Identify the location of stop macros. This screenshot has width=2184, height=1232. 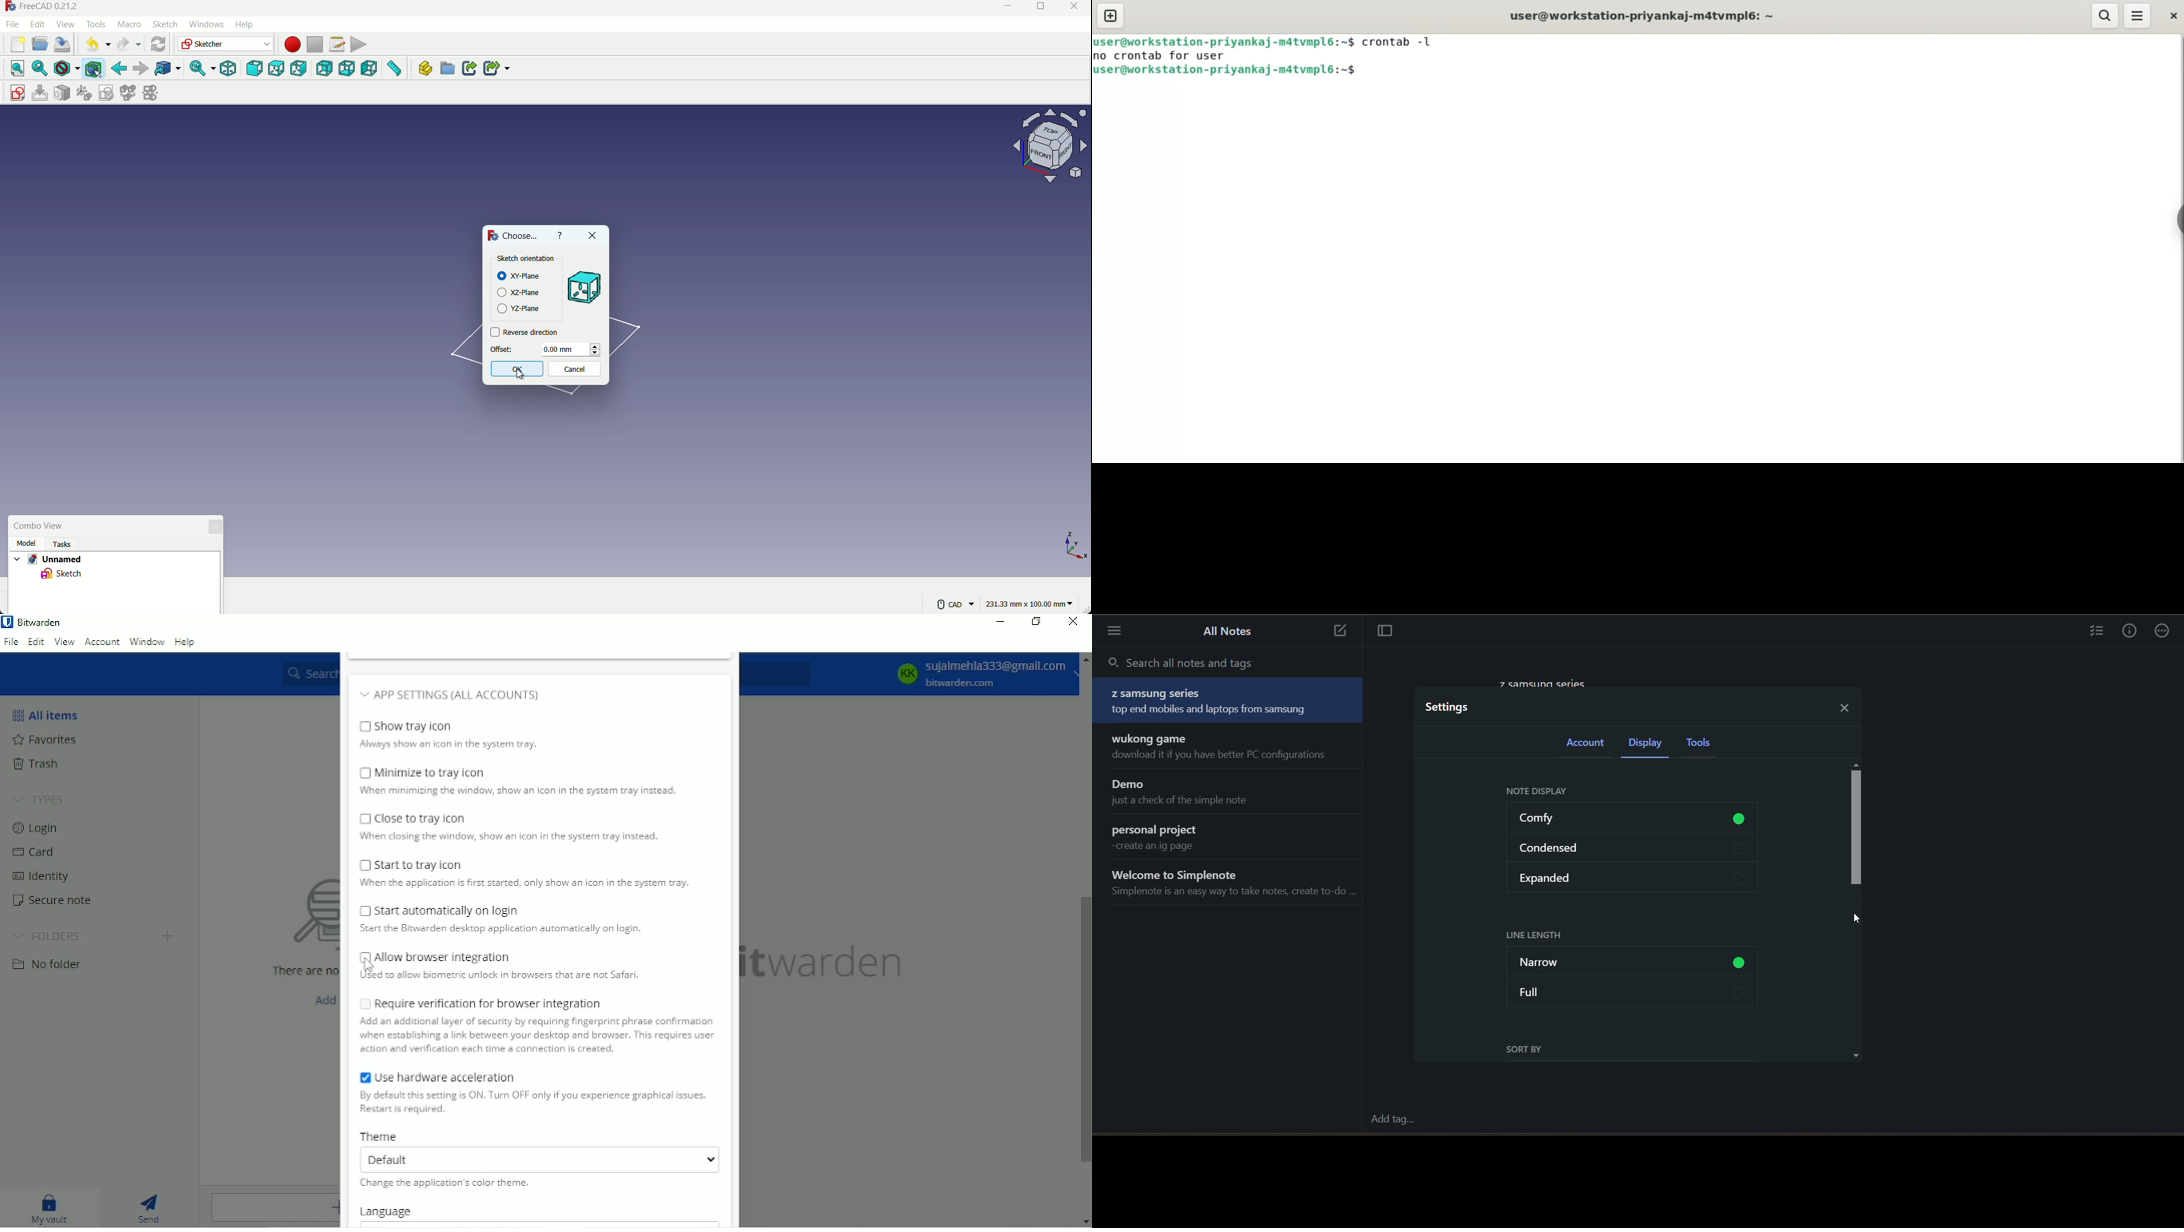
(314, 45).